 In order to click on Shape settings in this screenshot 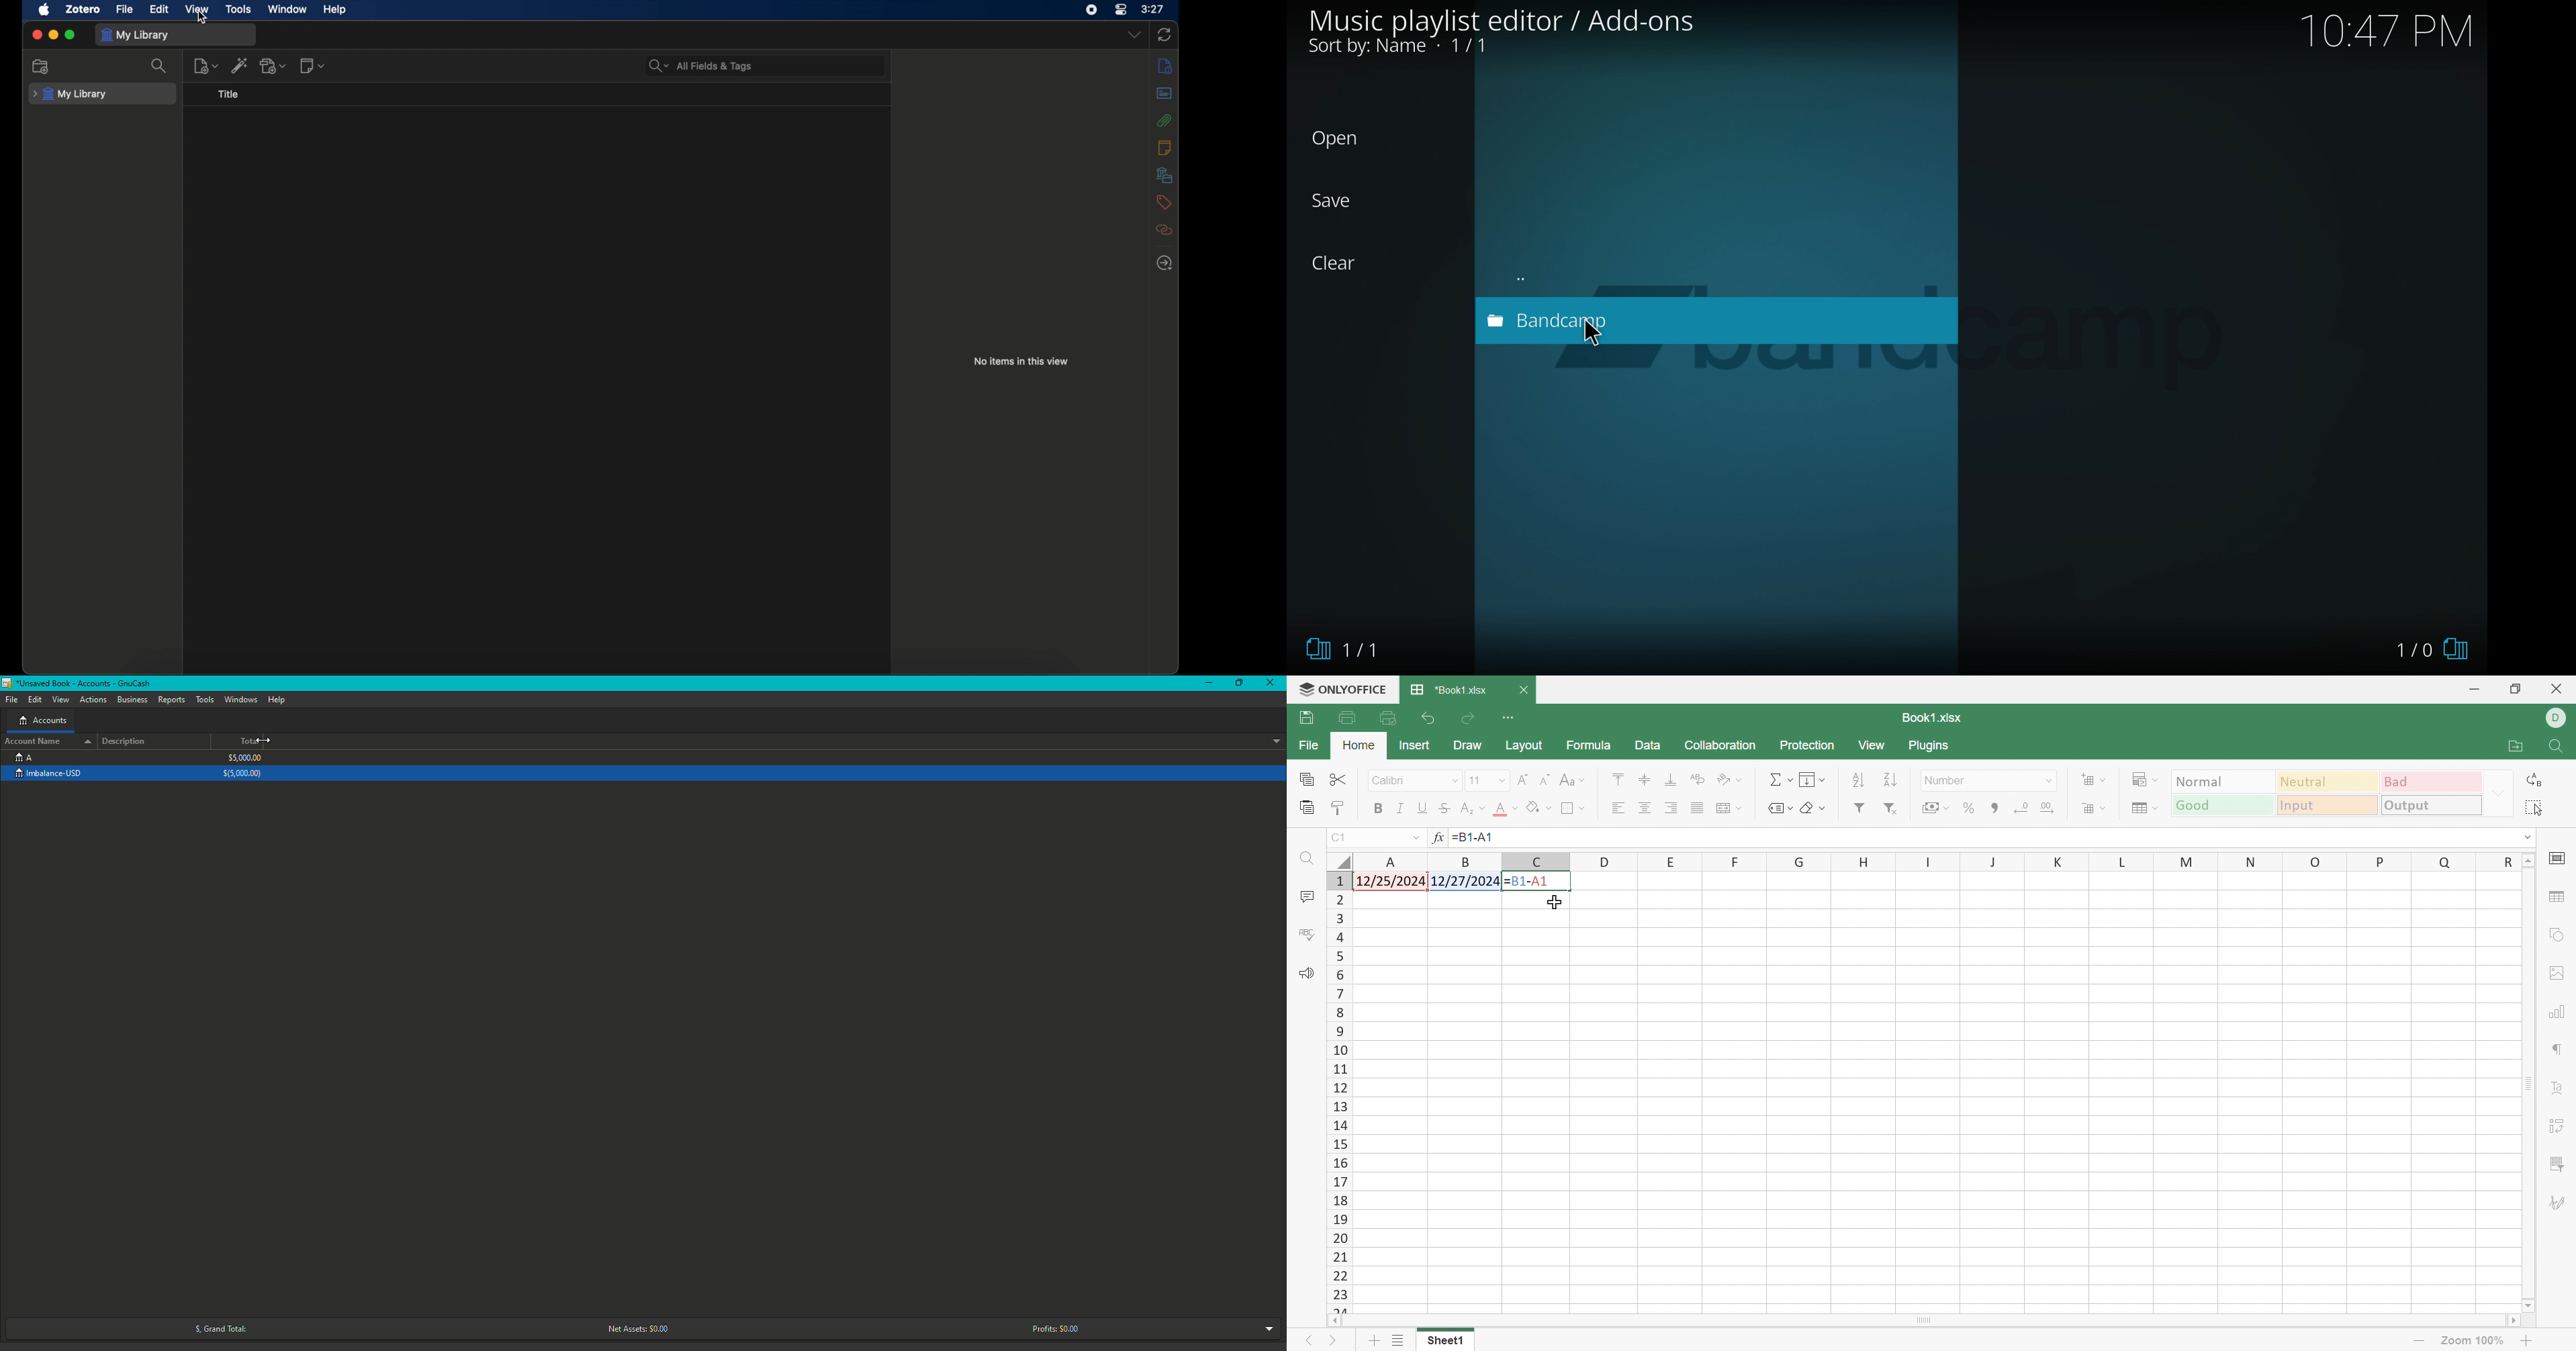, I will do `click(2557, 937)`.